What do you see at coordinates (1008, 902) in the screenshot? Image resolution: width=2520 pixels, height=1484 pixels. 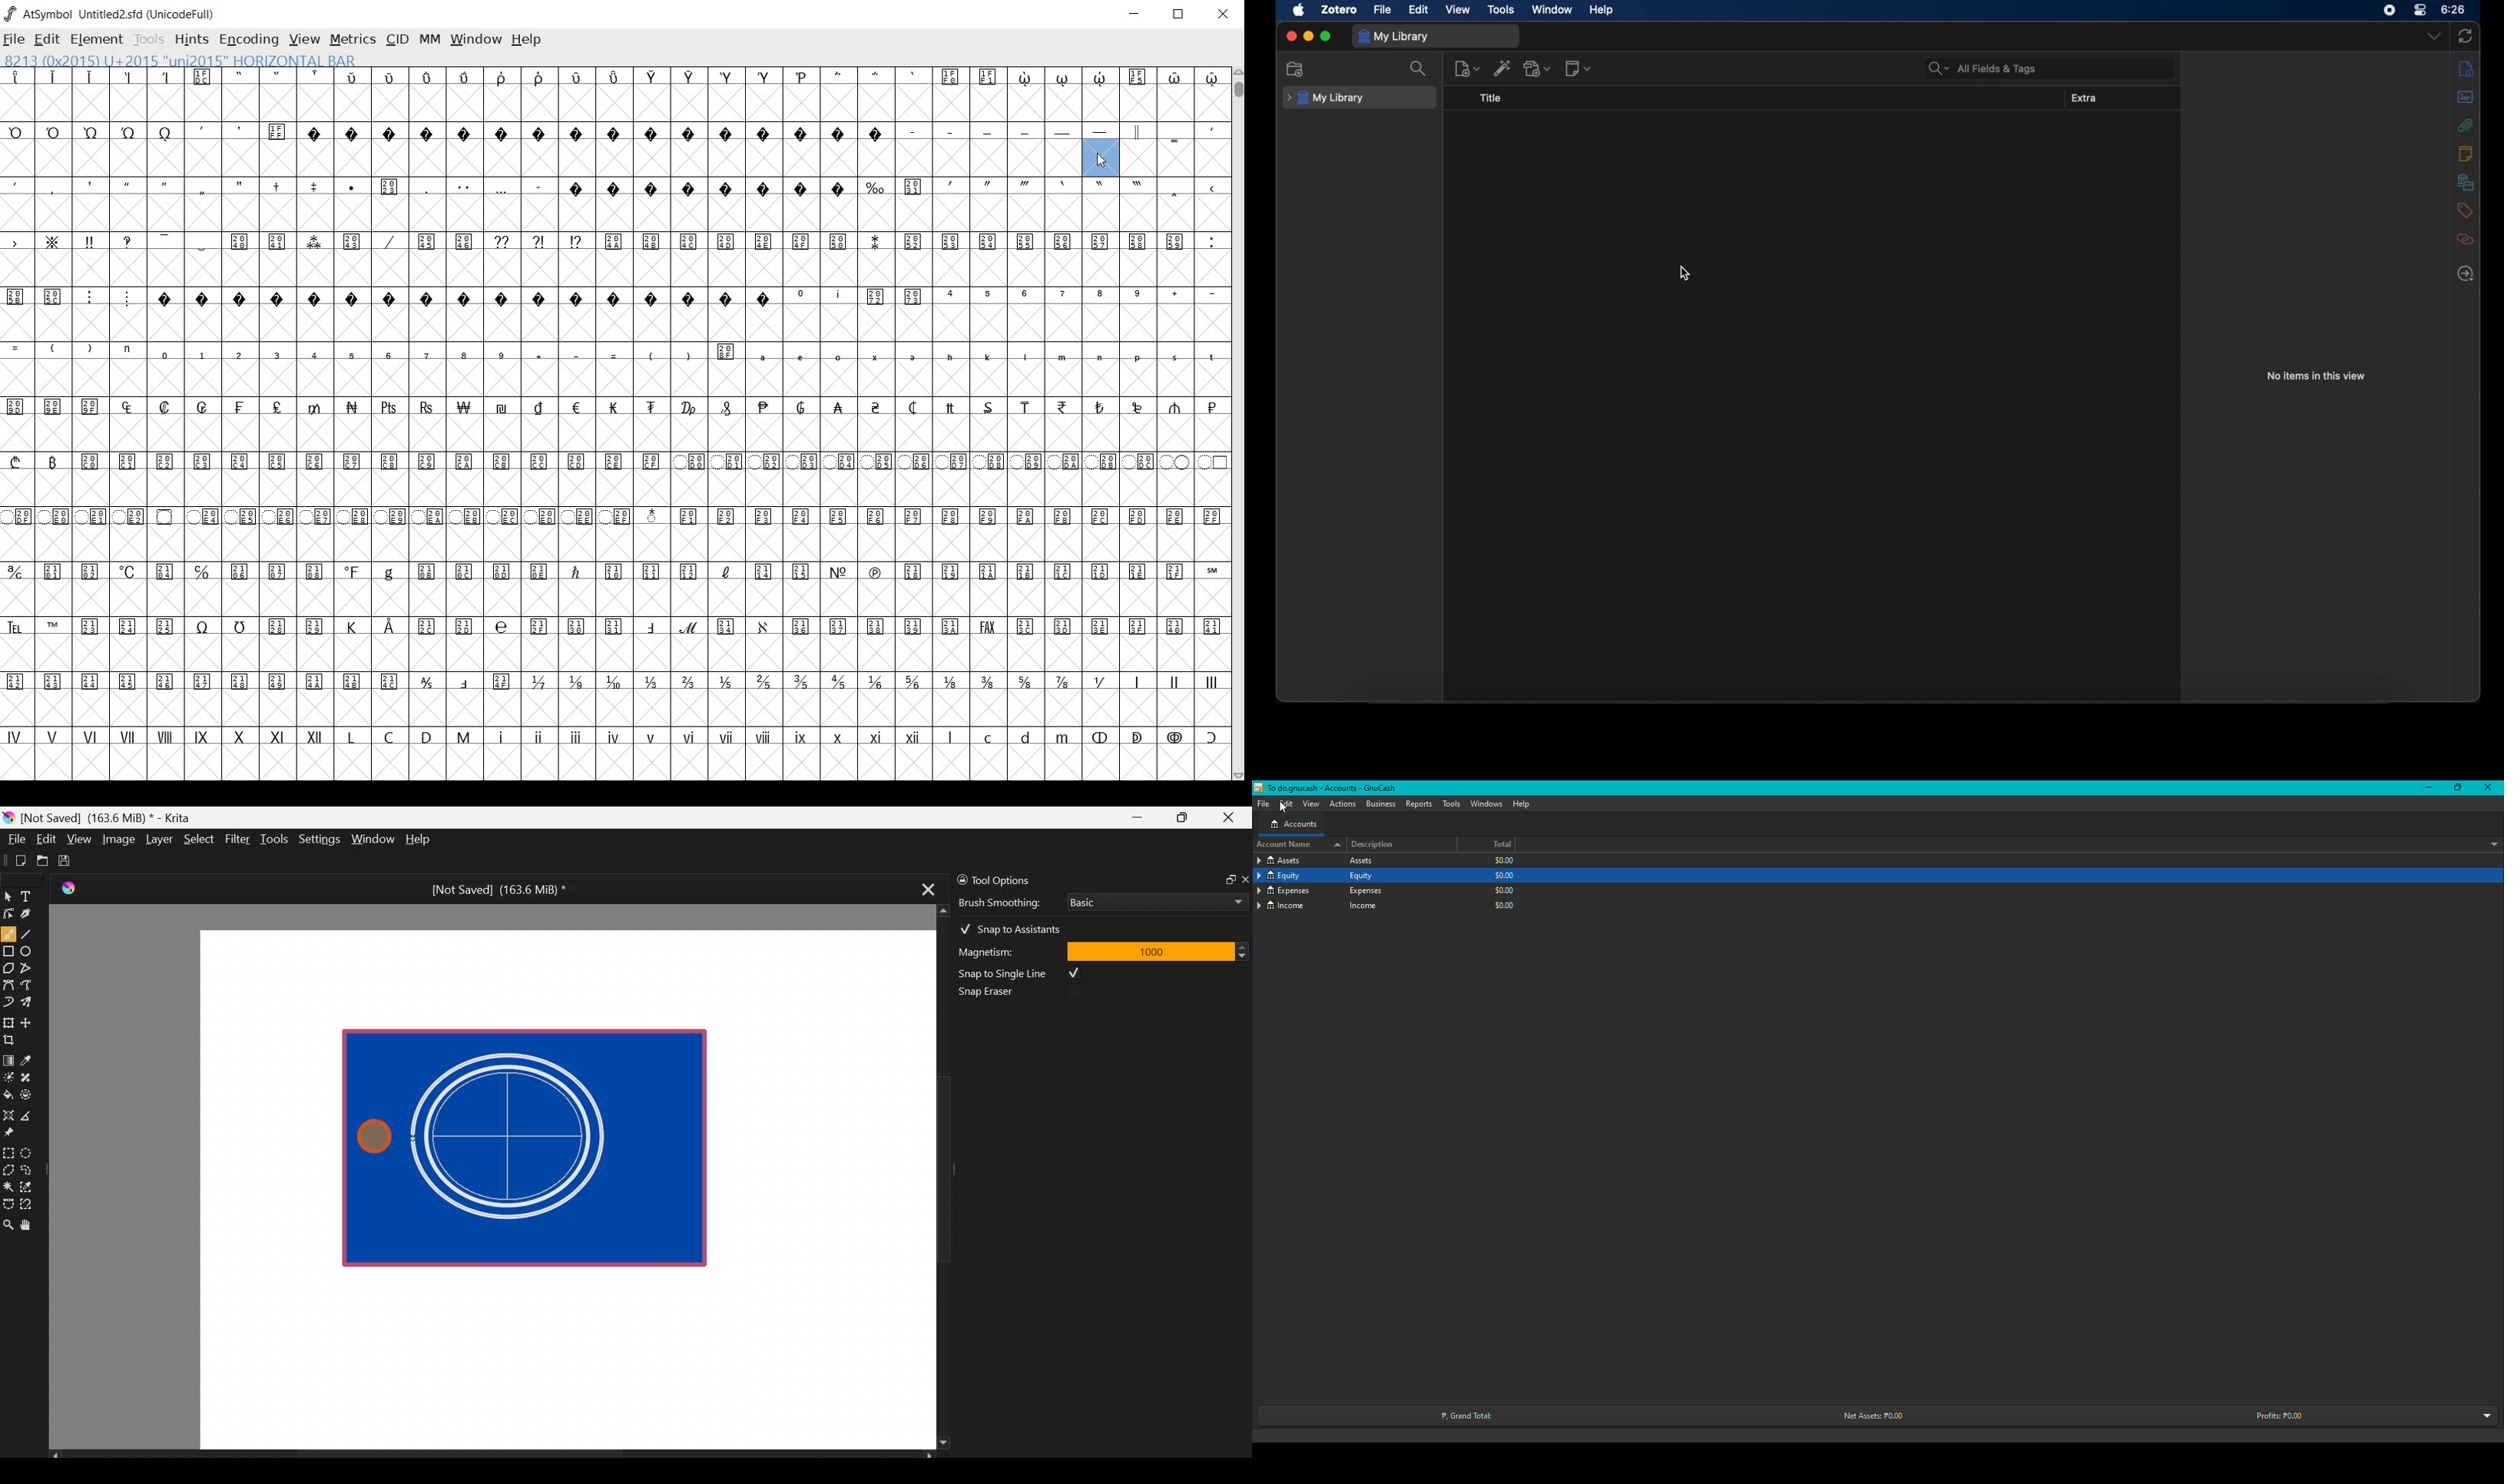 I see `Brush smoothing` at bounding box center [1008, 902].